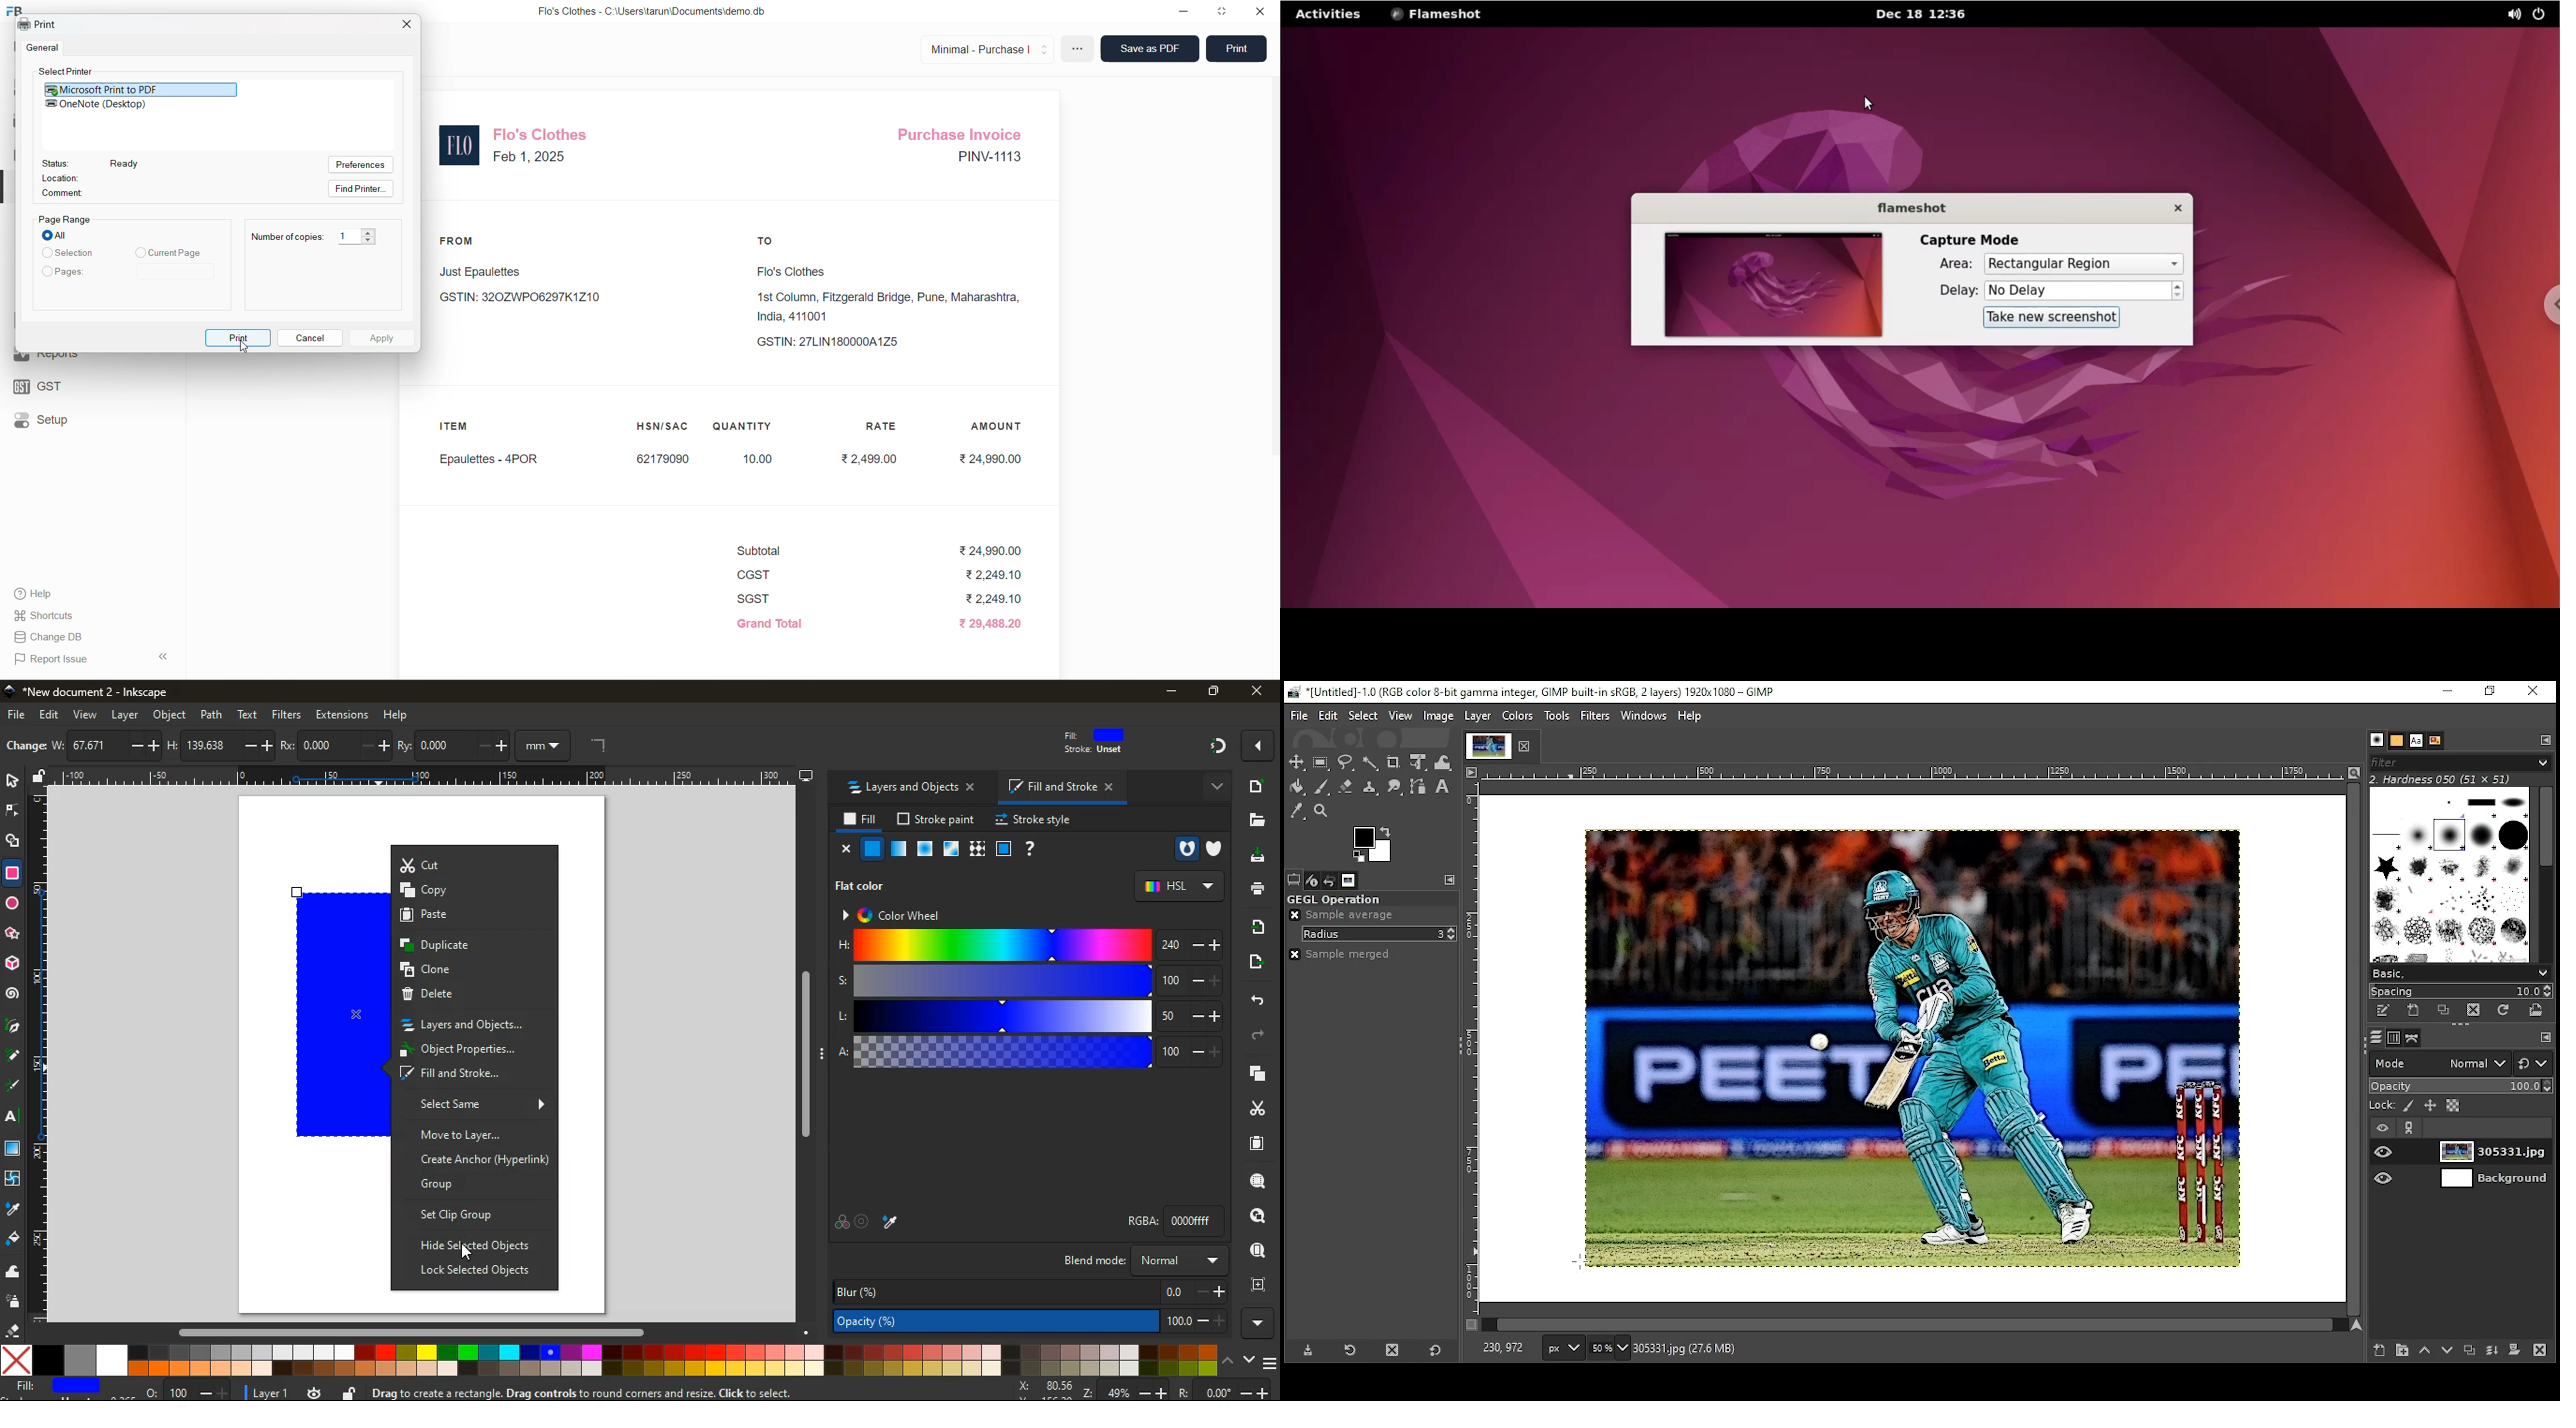  I want to click on set clip group, so click(473, 1214).